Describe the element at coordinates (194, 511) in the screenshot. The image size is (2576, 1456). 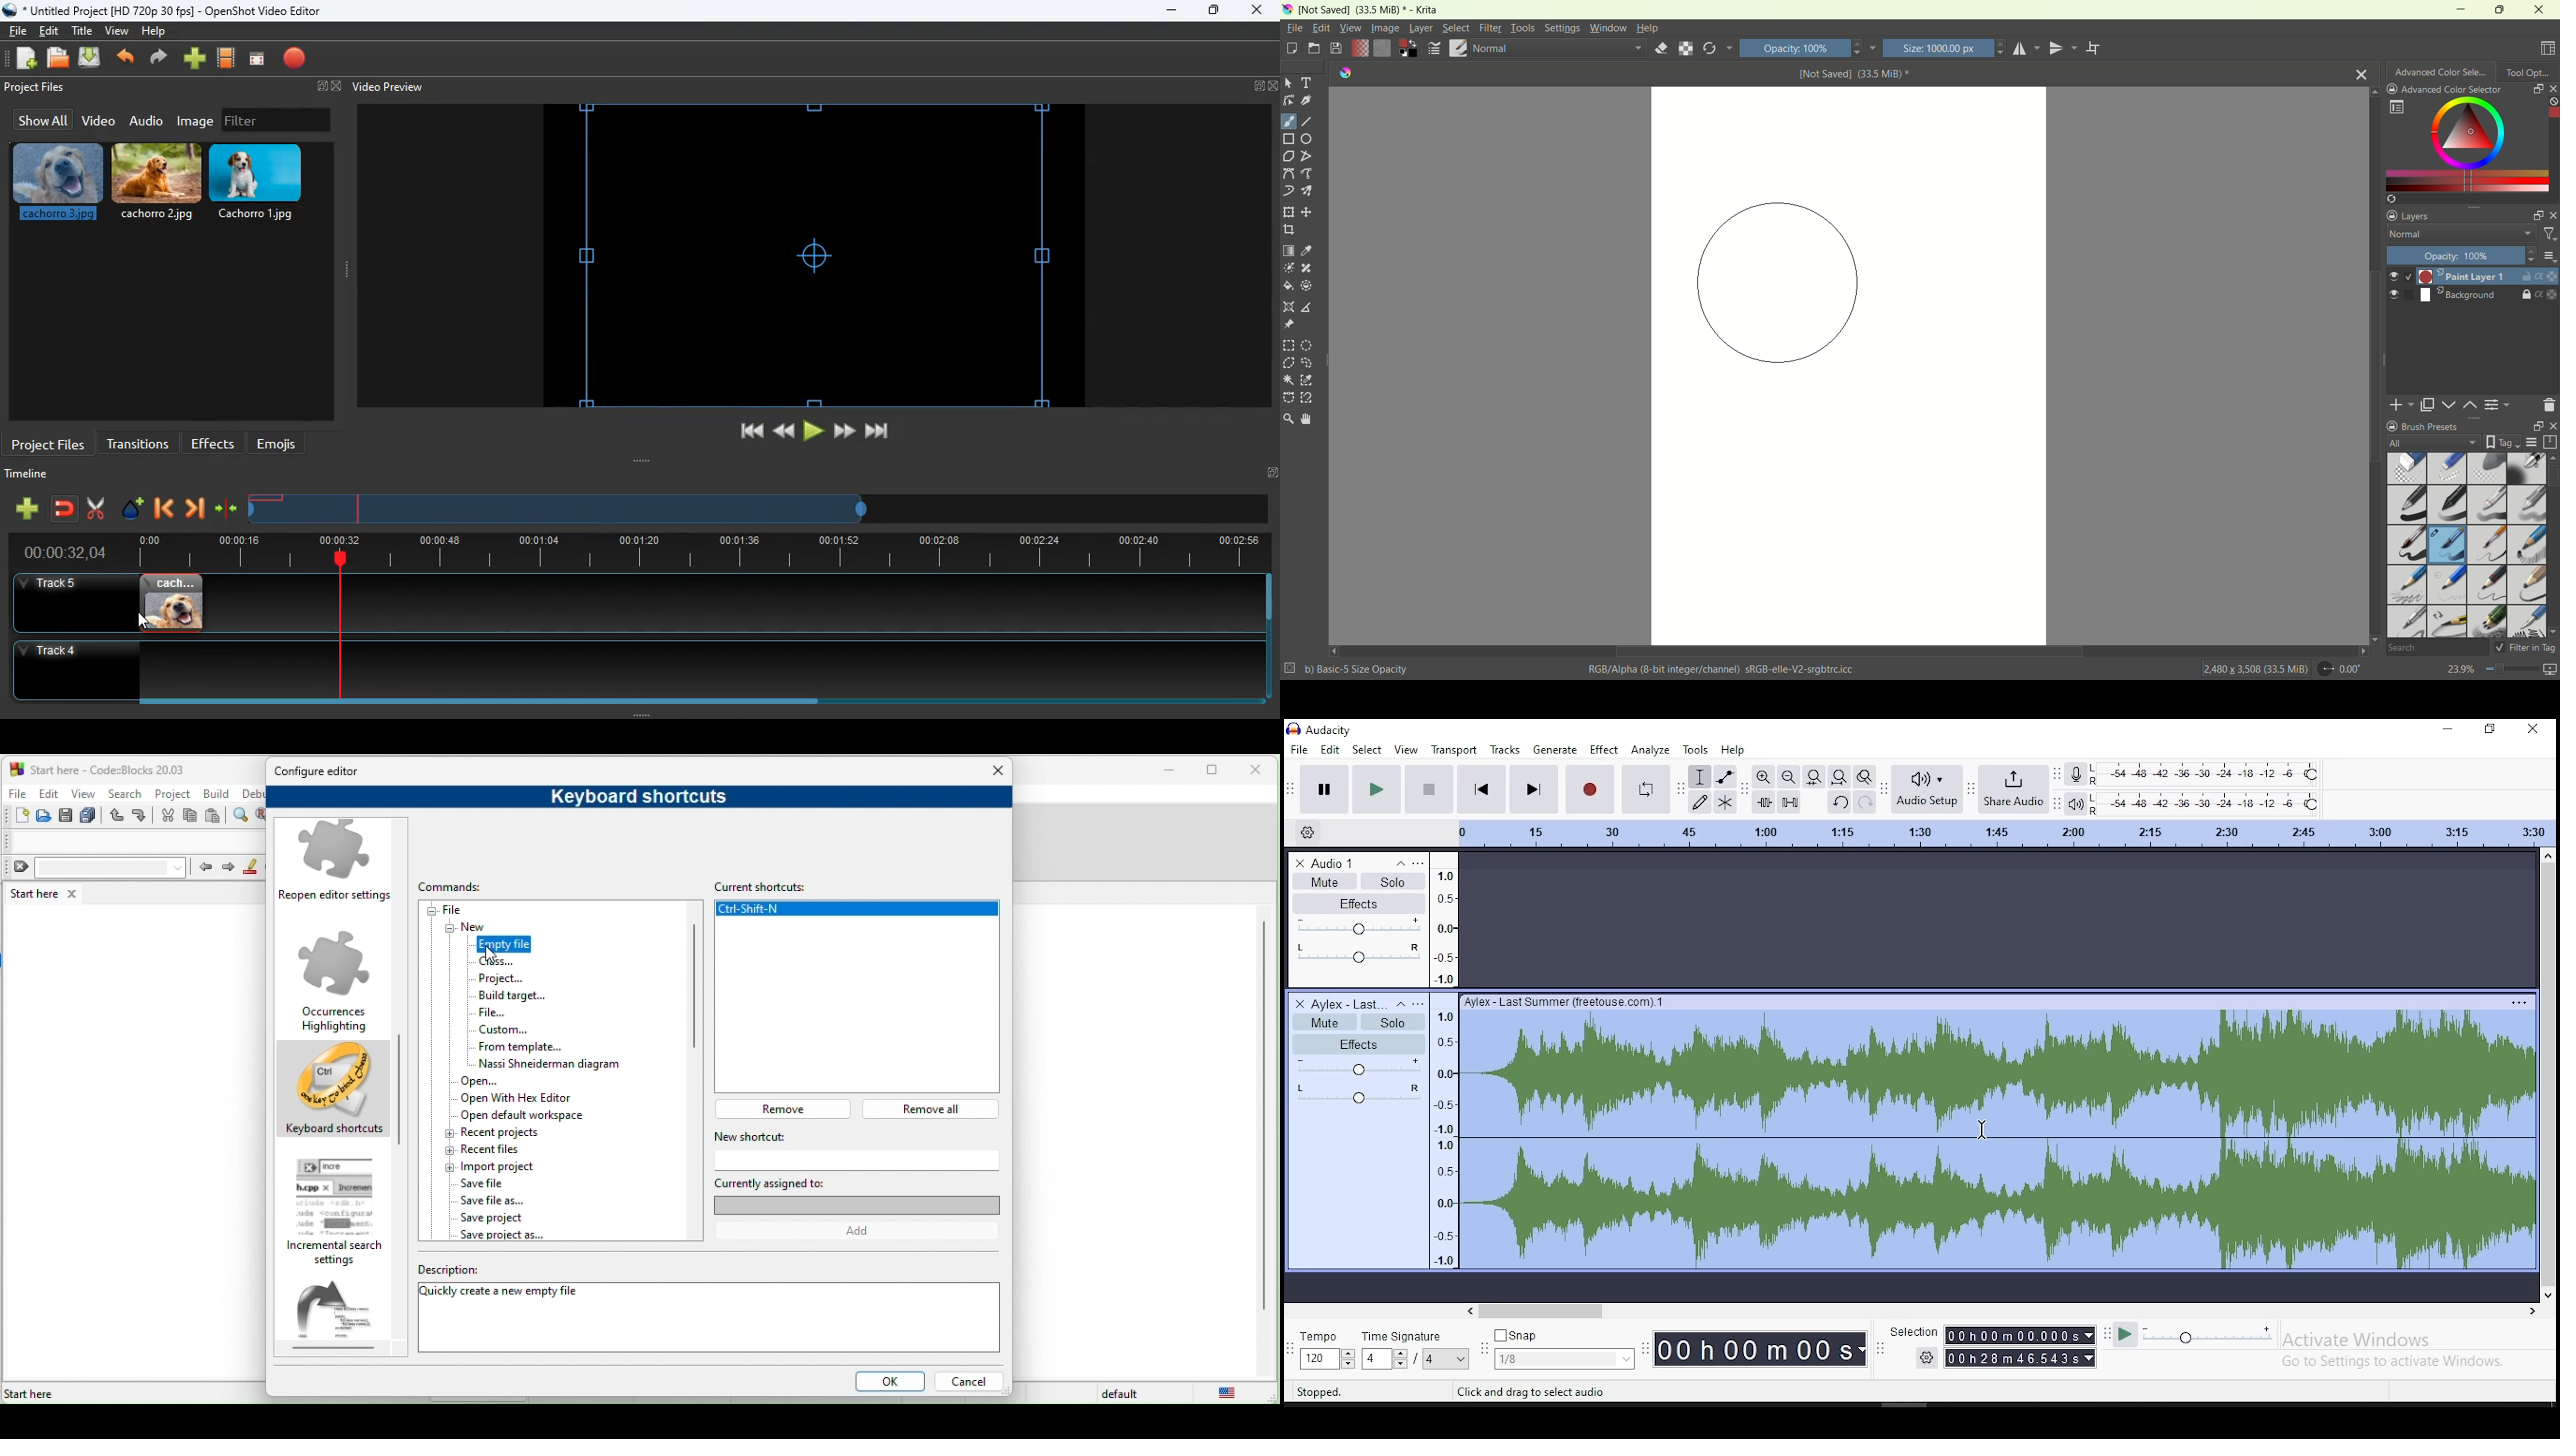
I see `forward` at that location.